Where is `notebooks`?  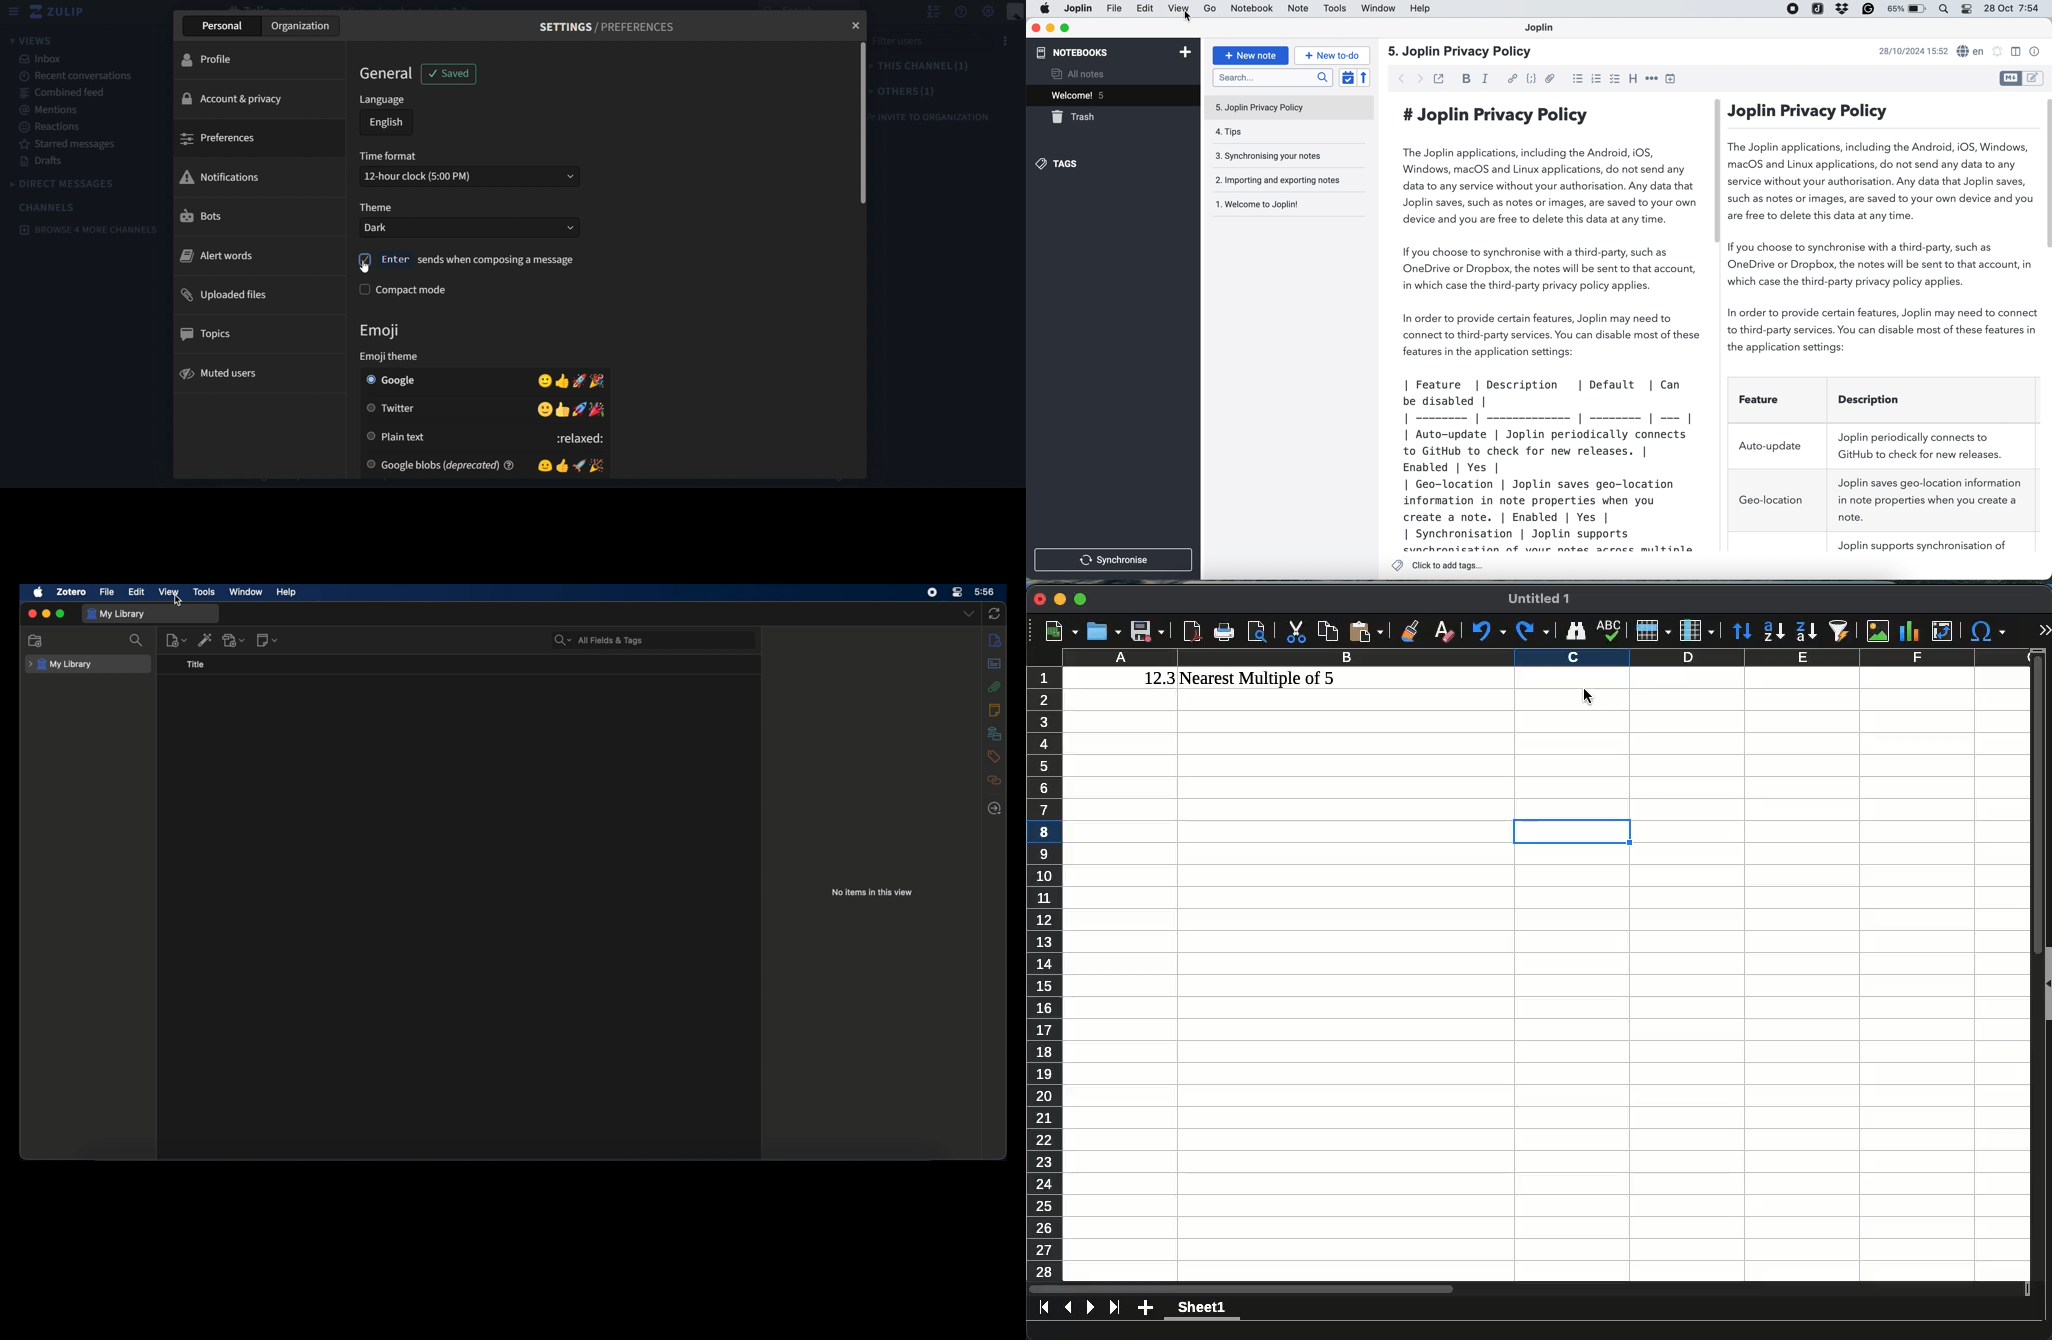
notebooks is located at coordinates (1077, 52).